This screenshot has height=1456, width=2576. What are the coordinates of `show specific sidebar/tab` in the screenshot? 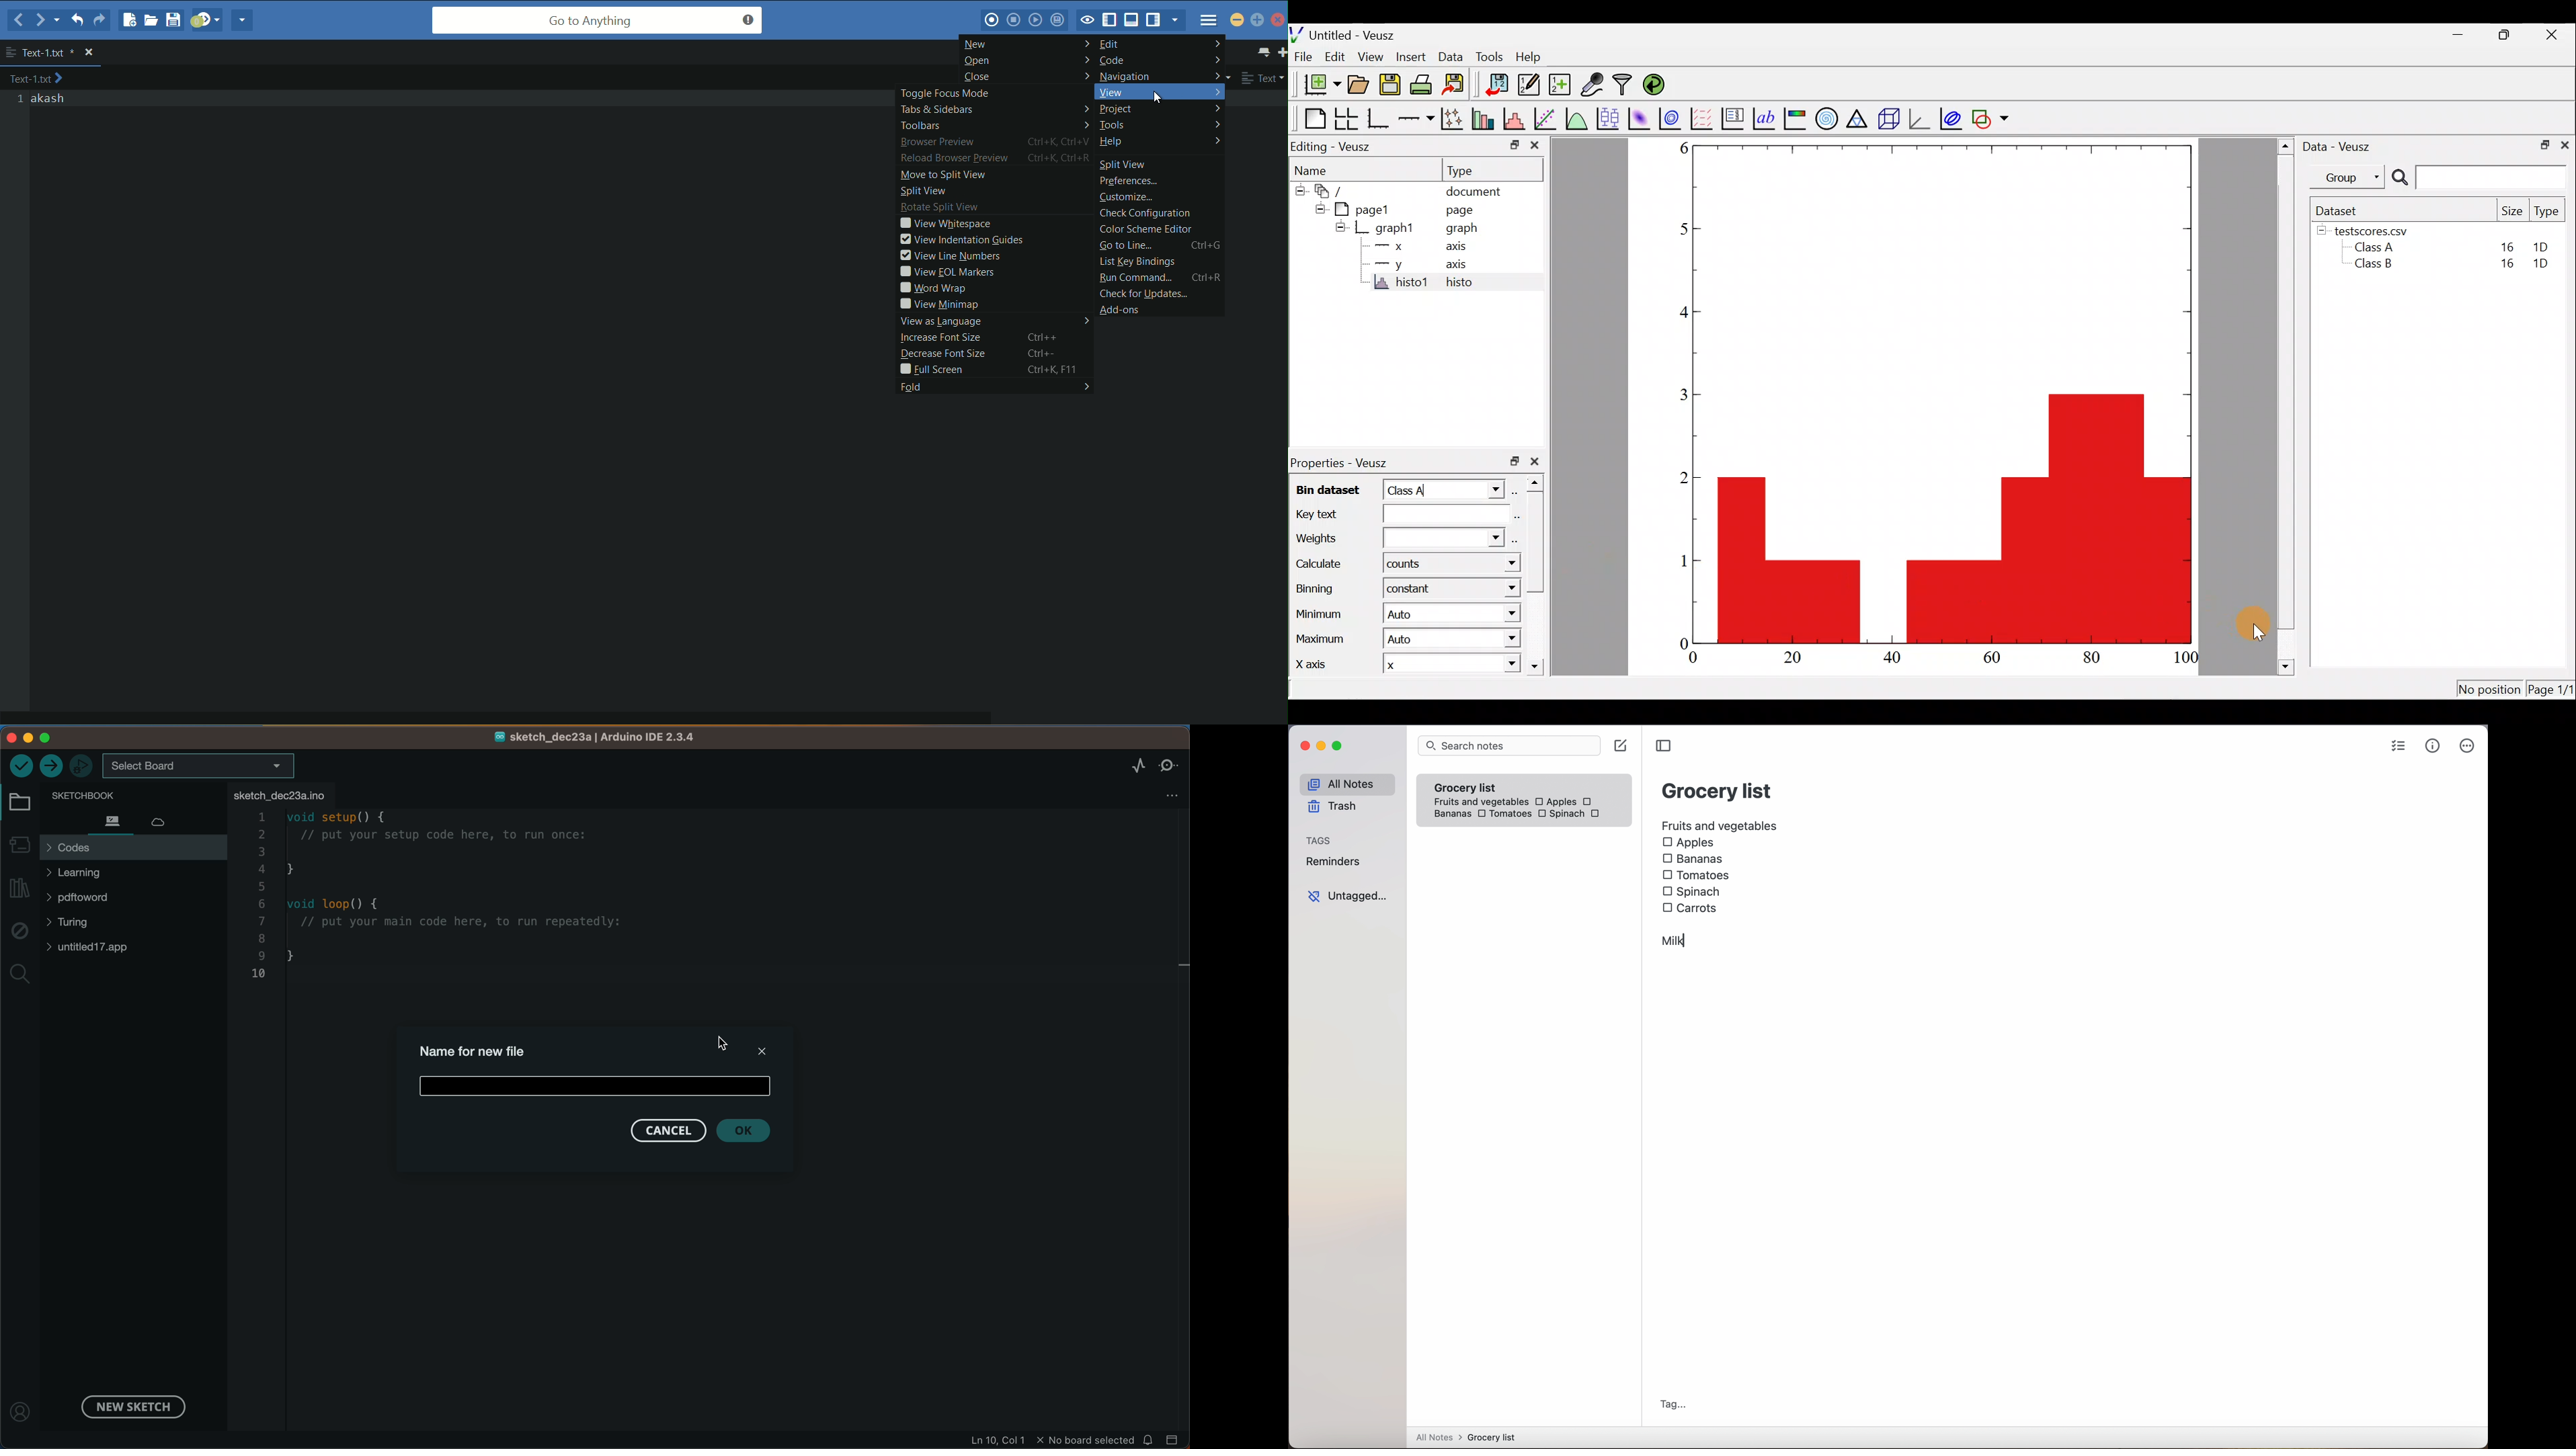 It's located at (1177, 20).